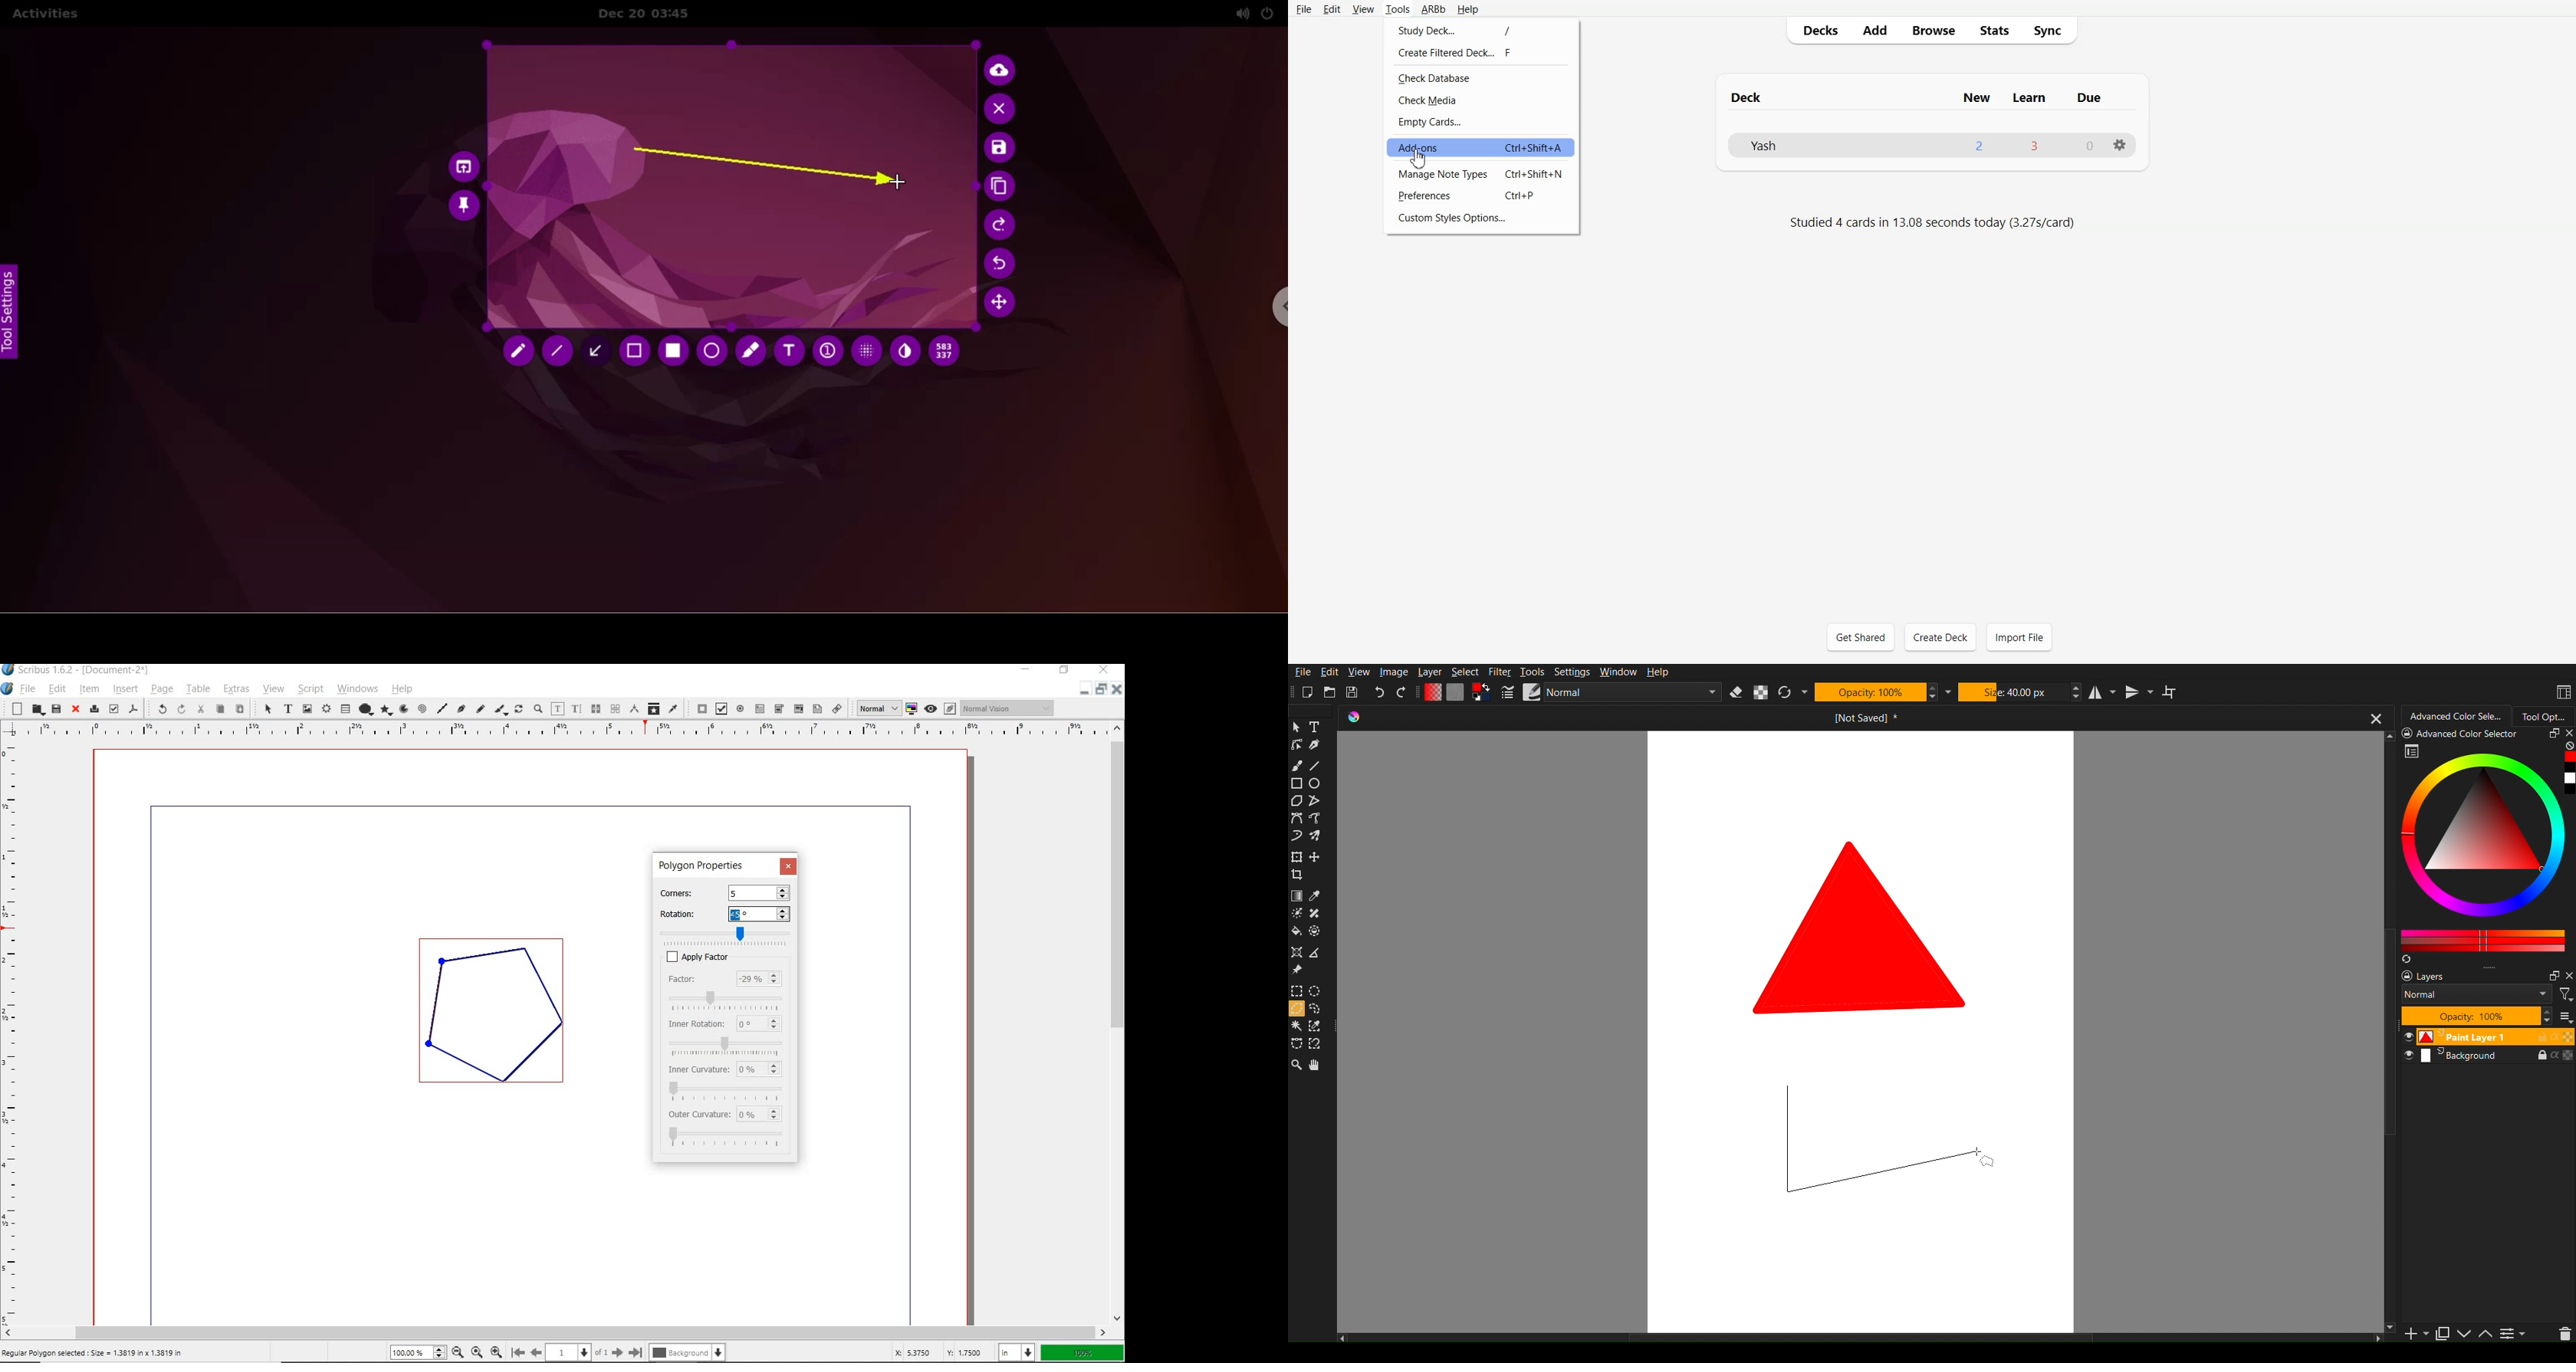 This screenshot has height=1372, width=2576. What do you see at coordinates (756, 168) in the screenshot?
I see `arrow` at bounding box center [756, 168].